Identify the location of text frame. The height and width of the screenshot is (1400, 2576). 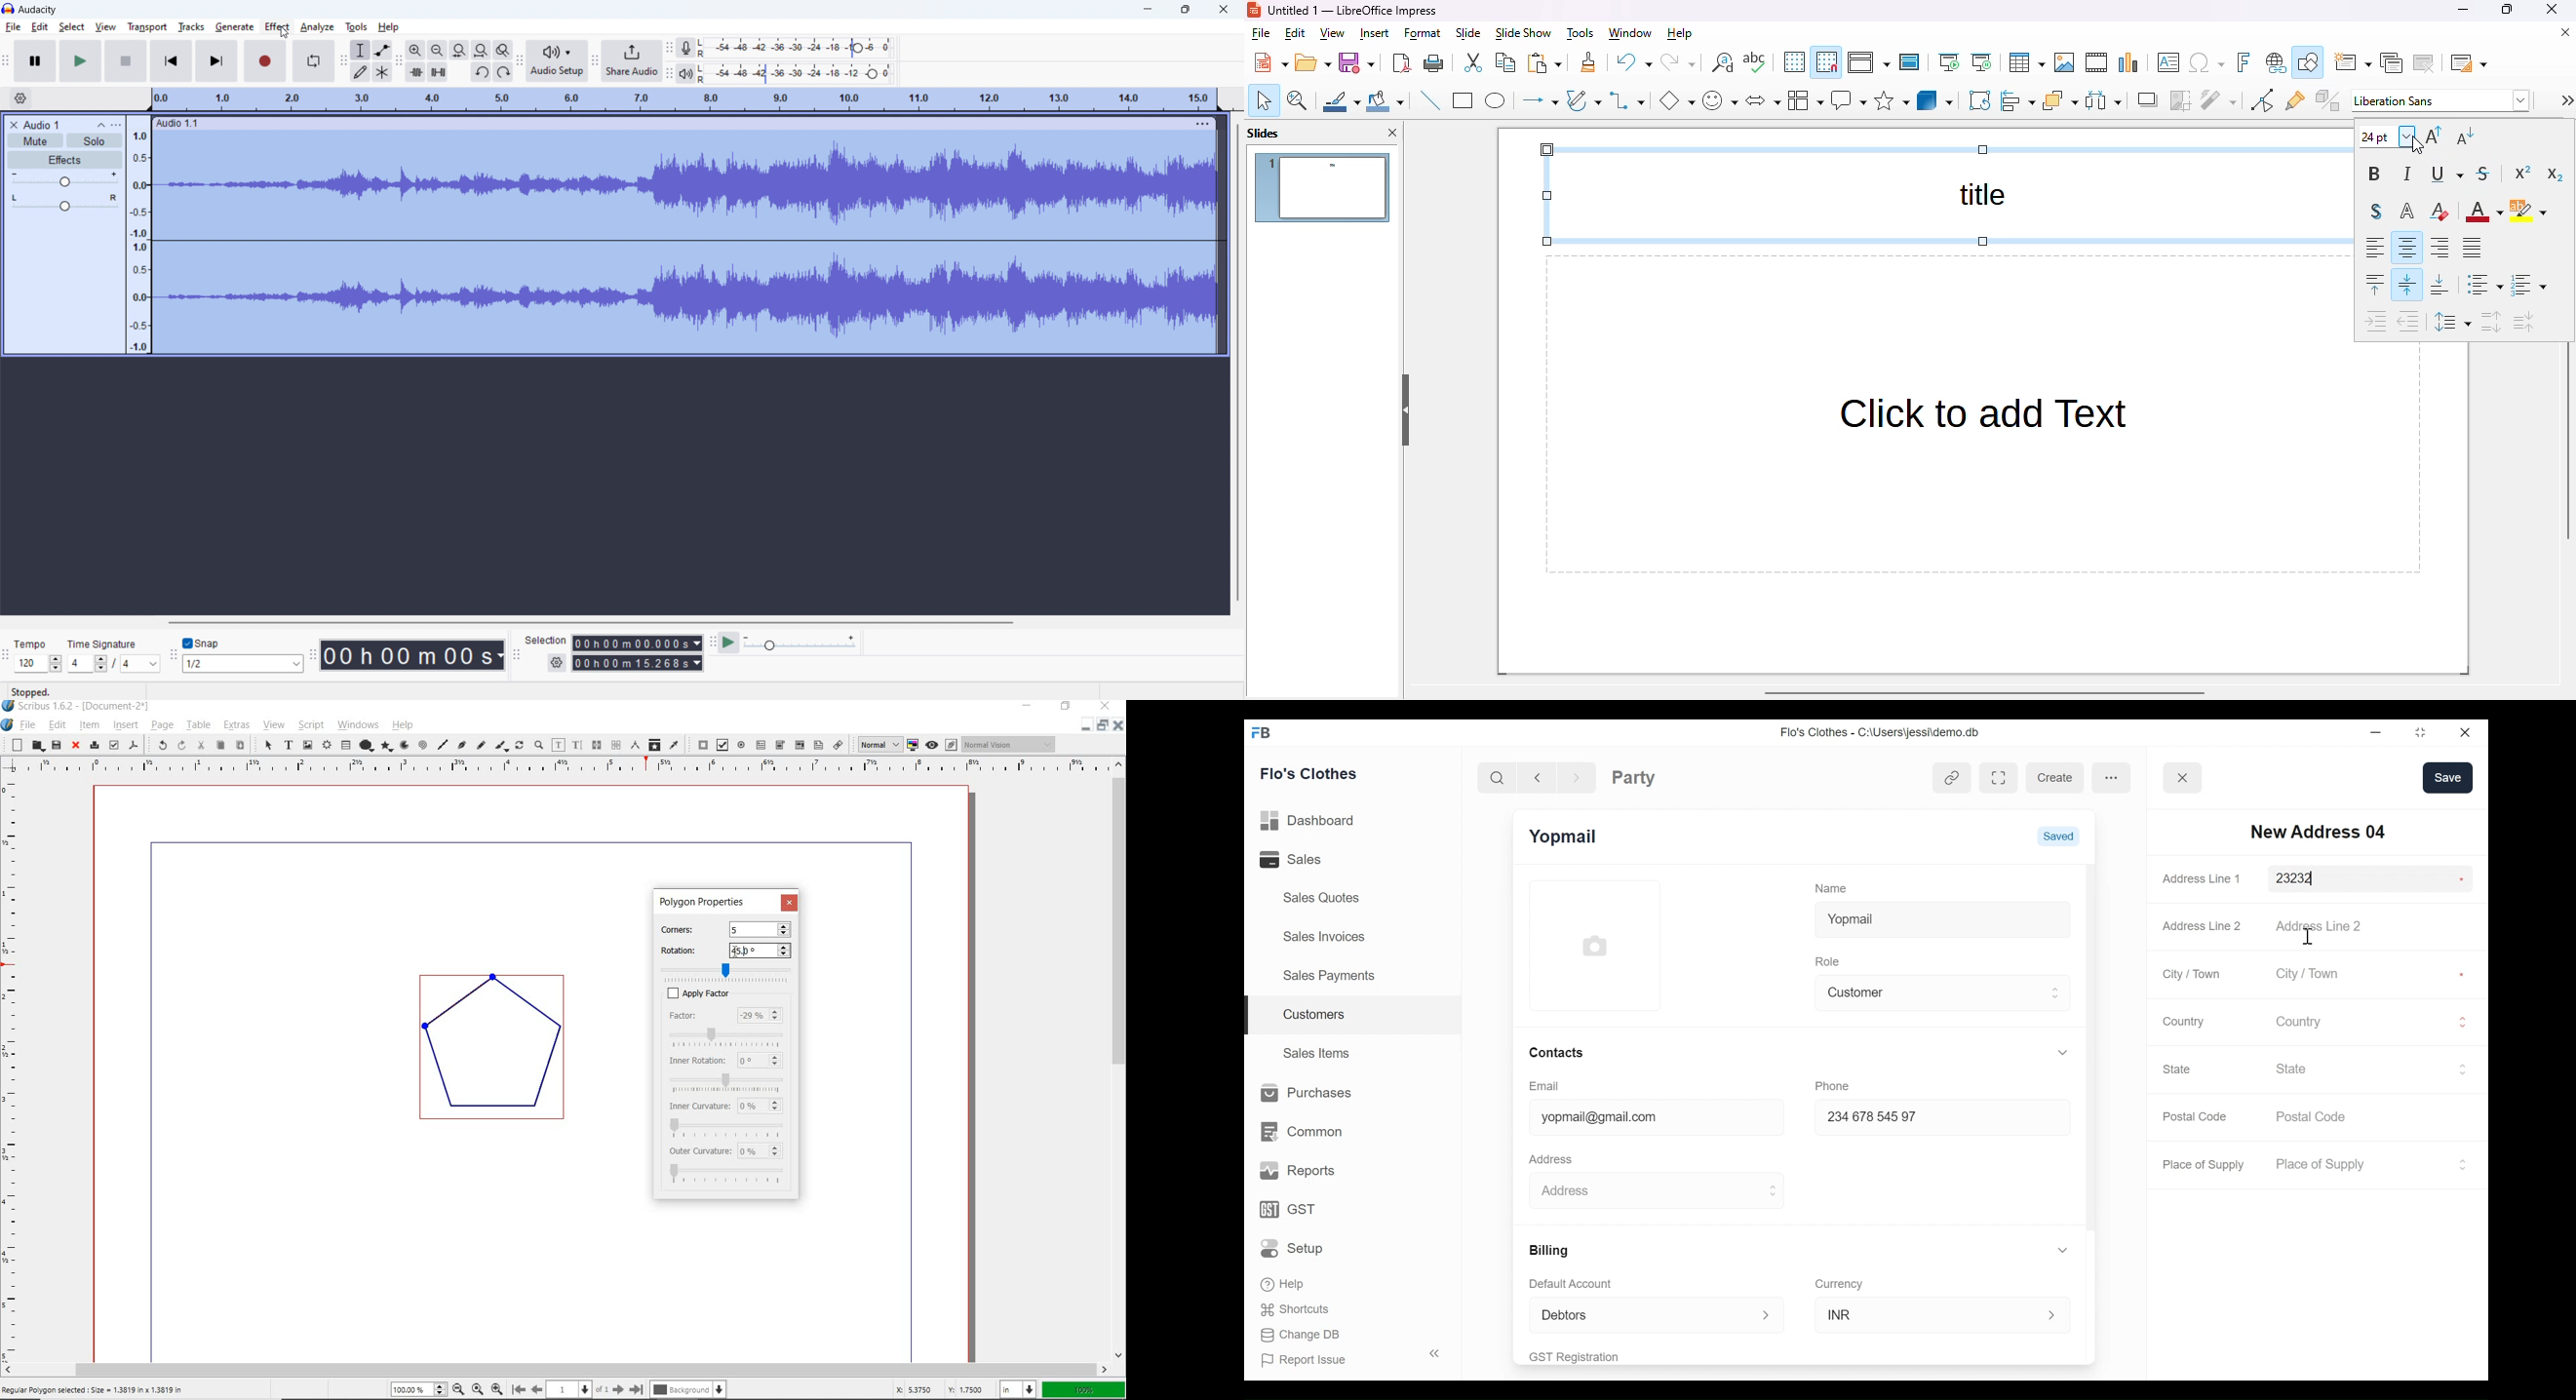
(288, 746).